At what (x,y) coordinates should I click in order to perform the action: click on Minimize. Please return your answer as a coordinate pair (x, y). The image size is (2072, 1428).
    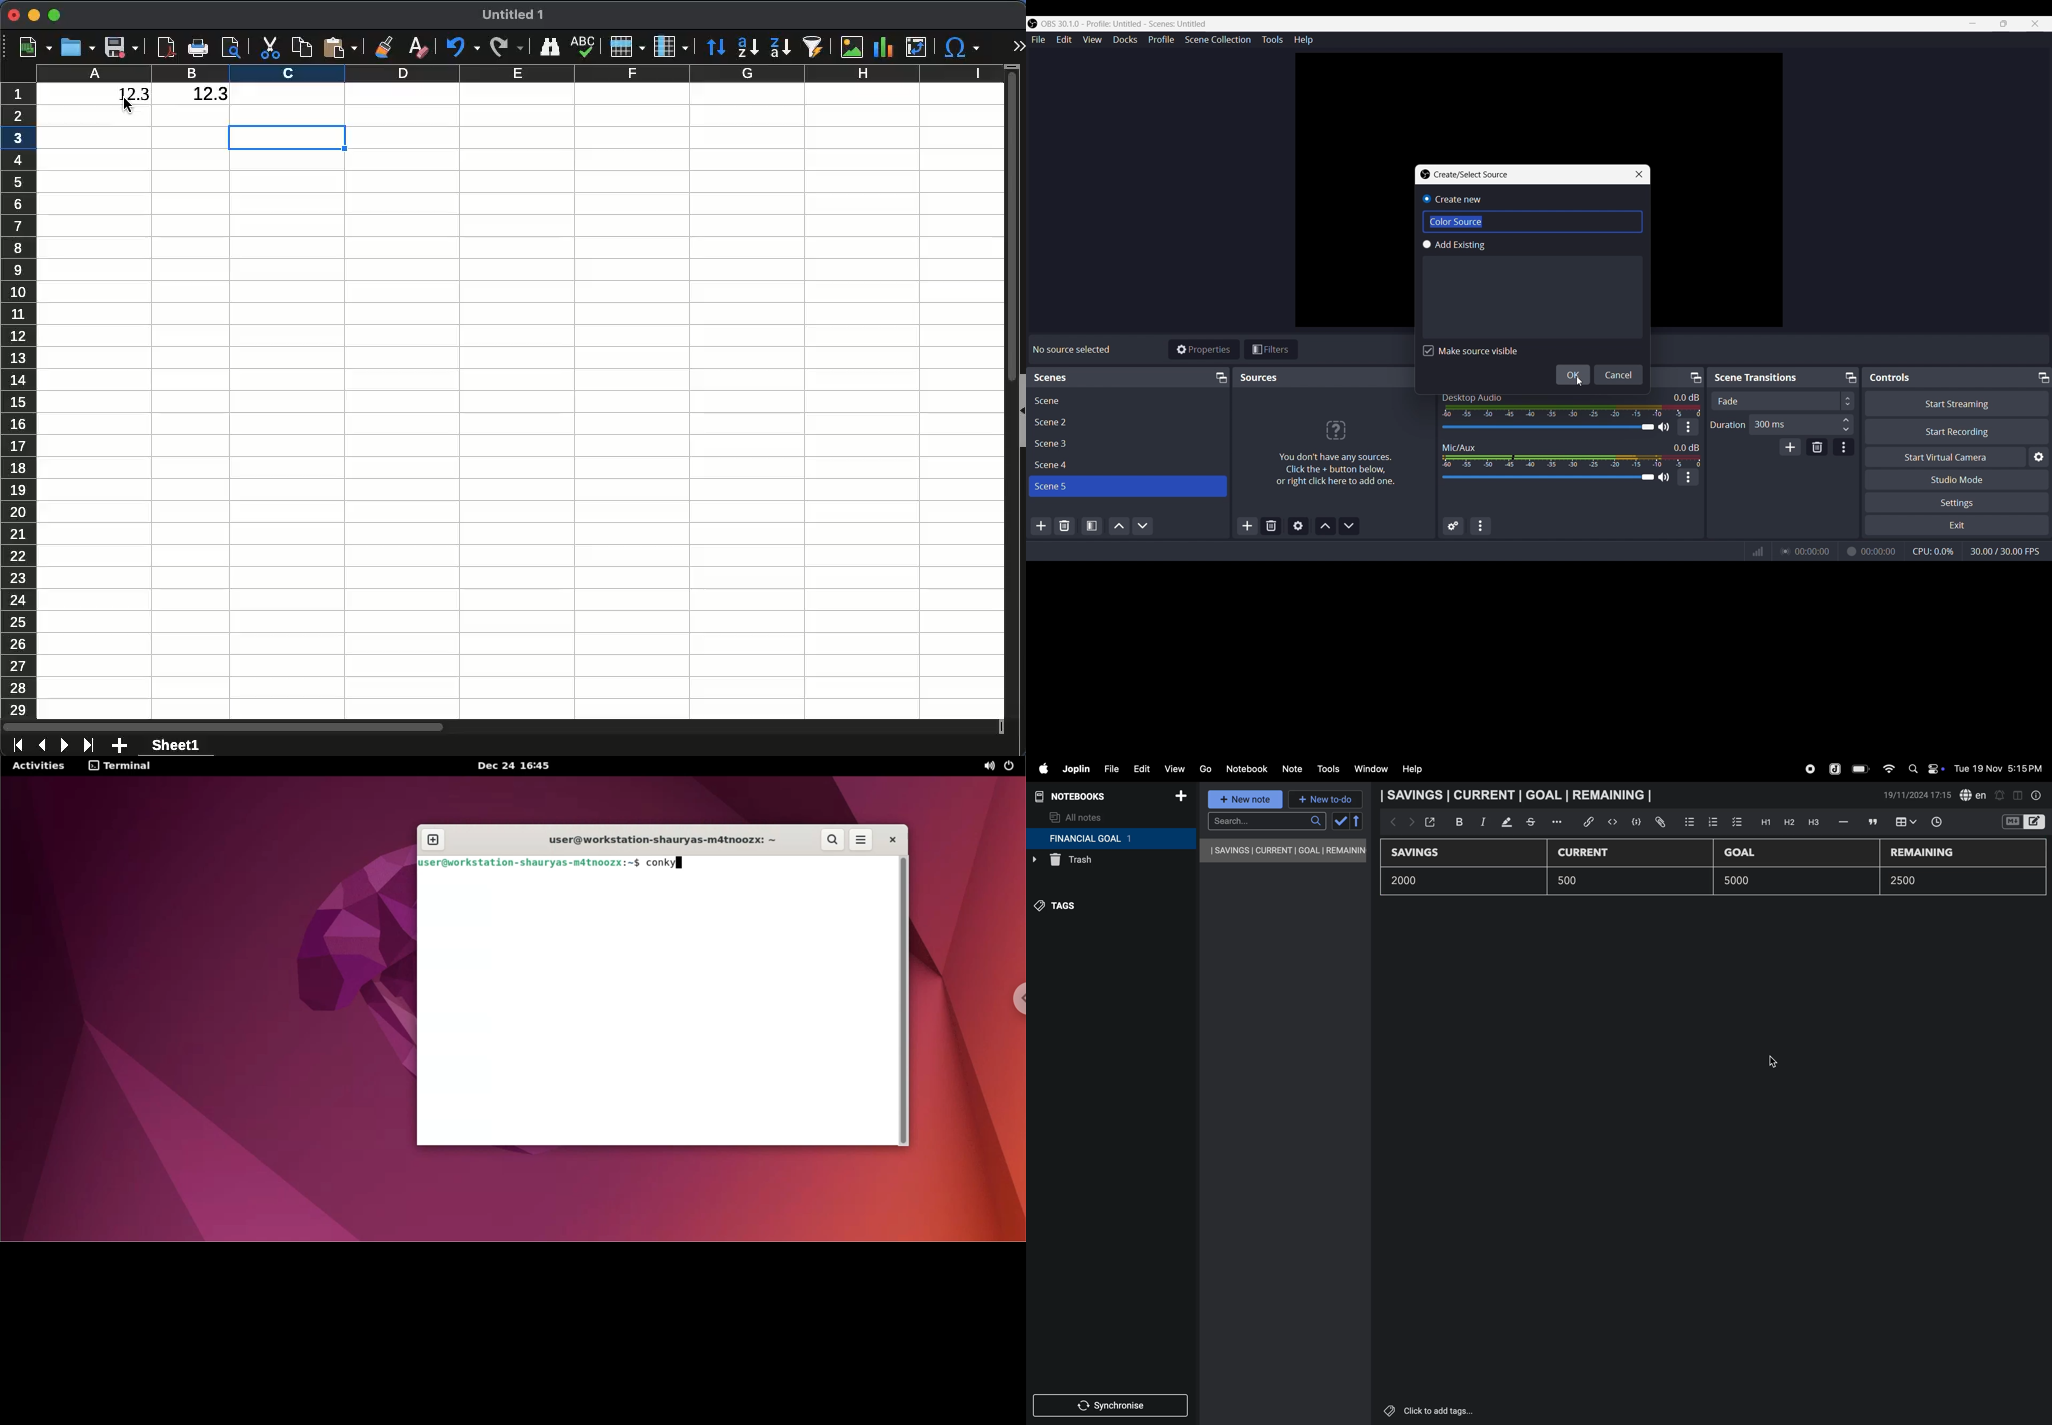
    Looking at the image, I should click on (1973, 24).